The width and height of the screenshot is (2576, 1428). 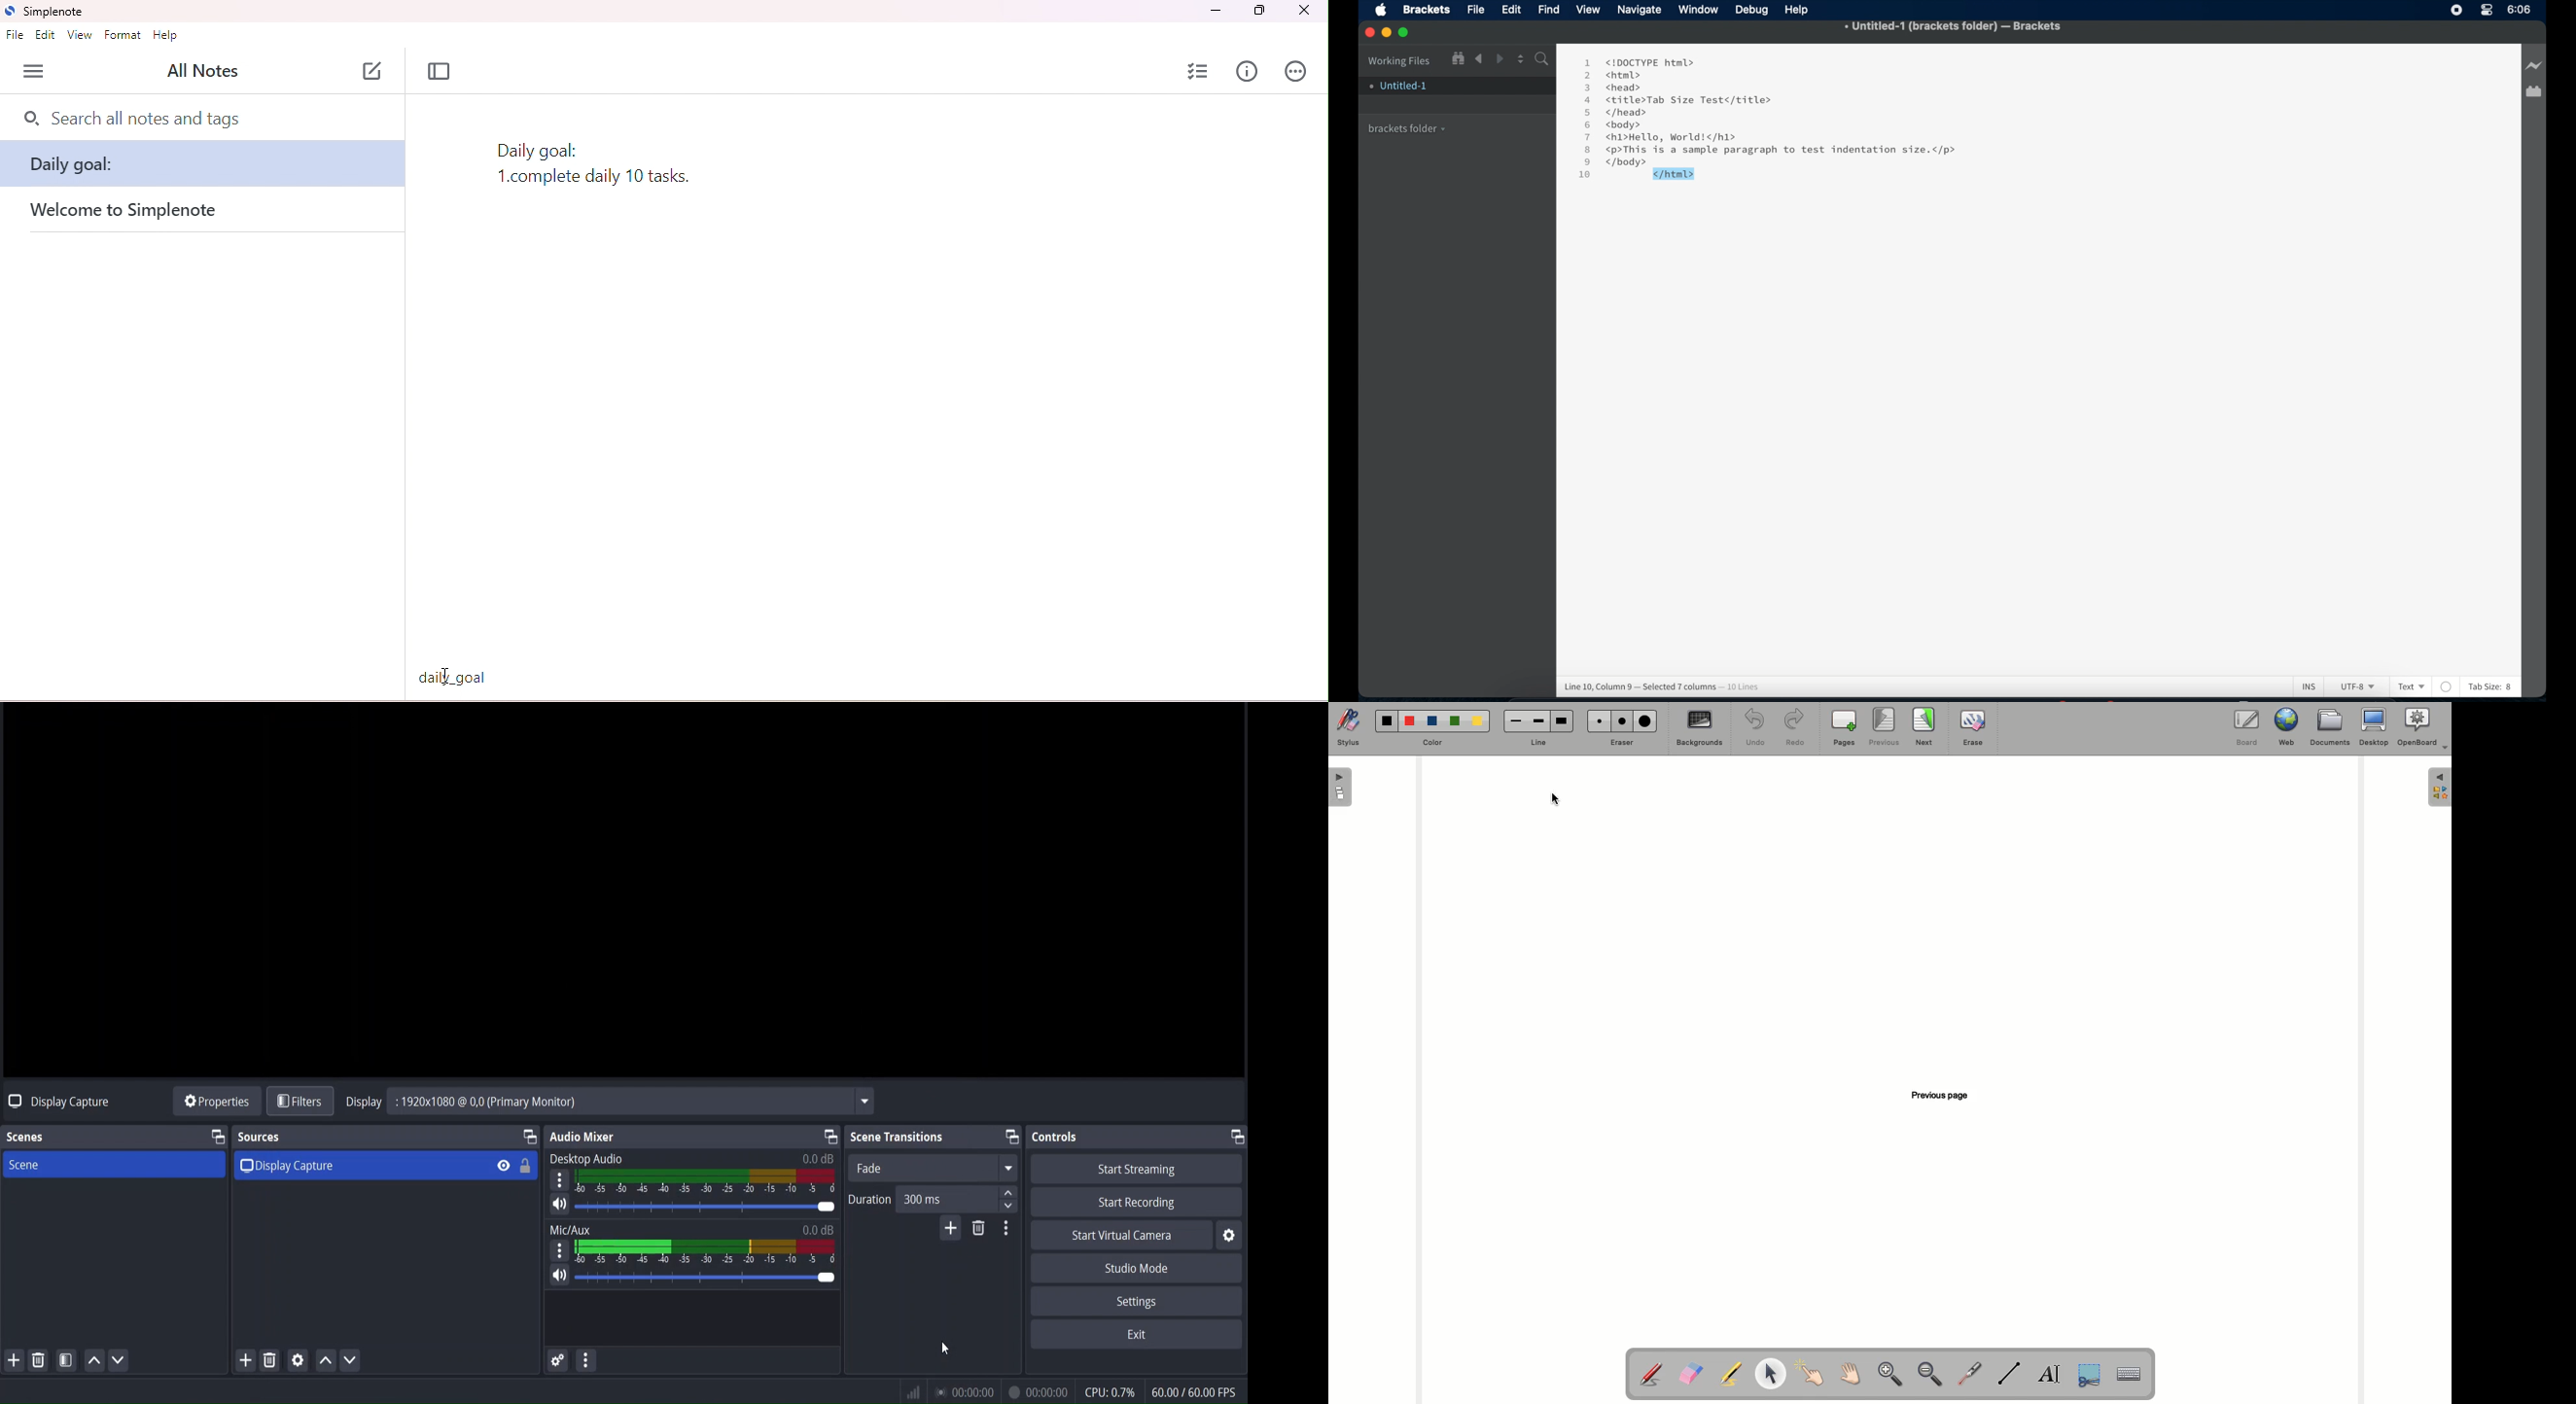 What do you see at coordinates (504, 1165) in the screenshot?
I see `hide` at bounding box center [504, 1165].